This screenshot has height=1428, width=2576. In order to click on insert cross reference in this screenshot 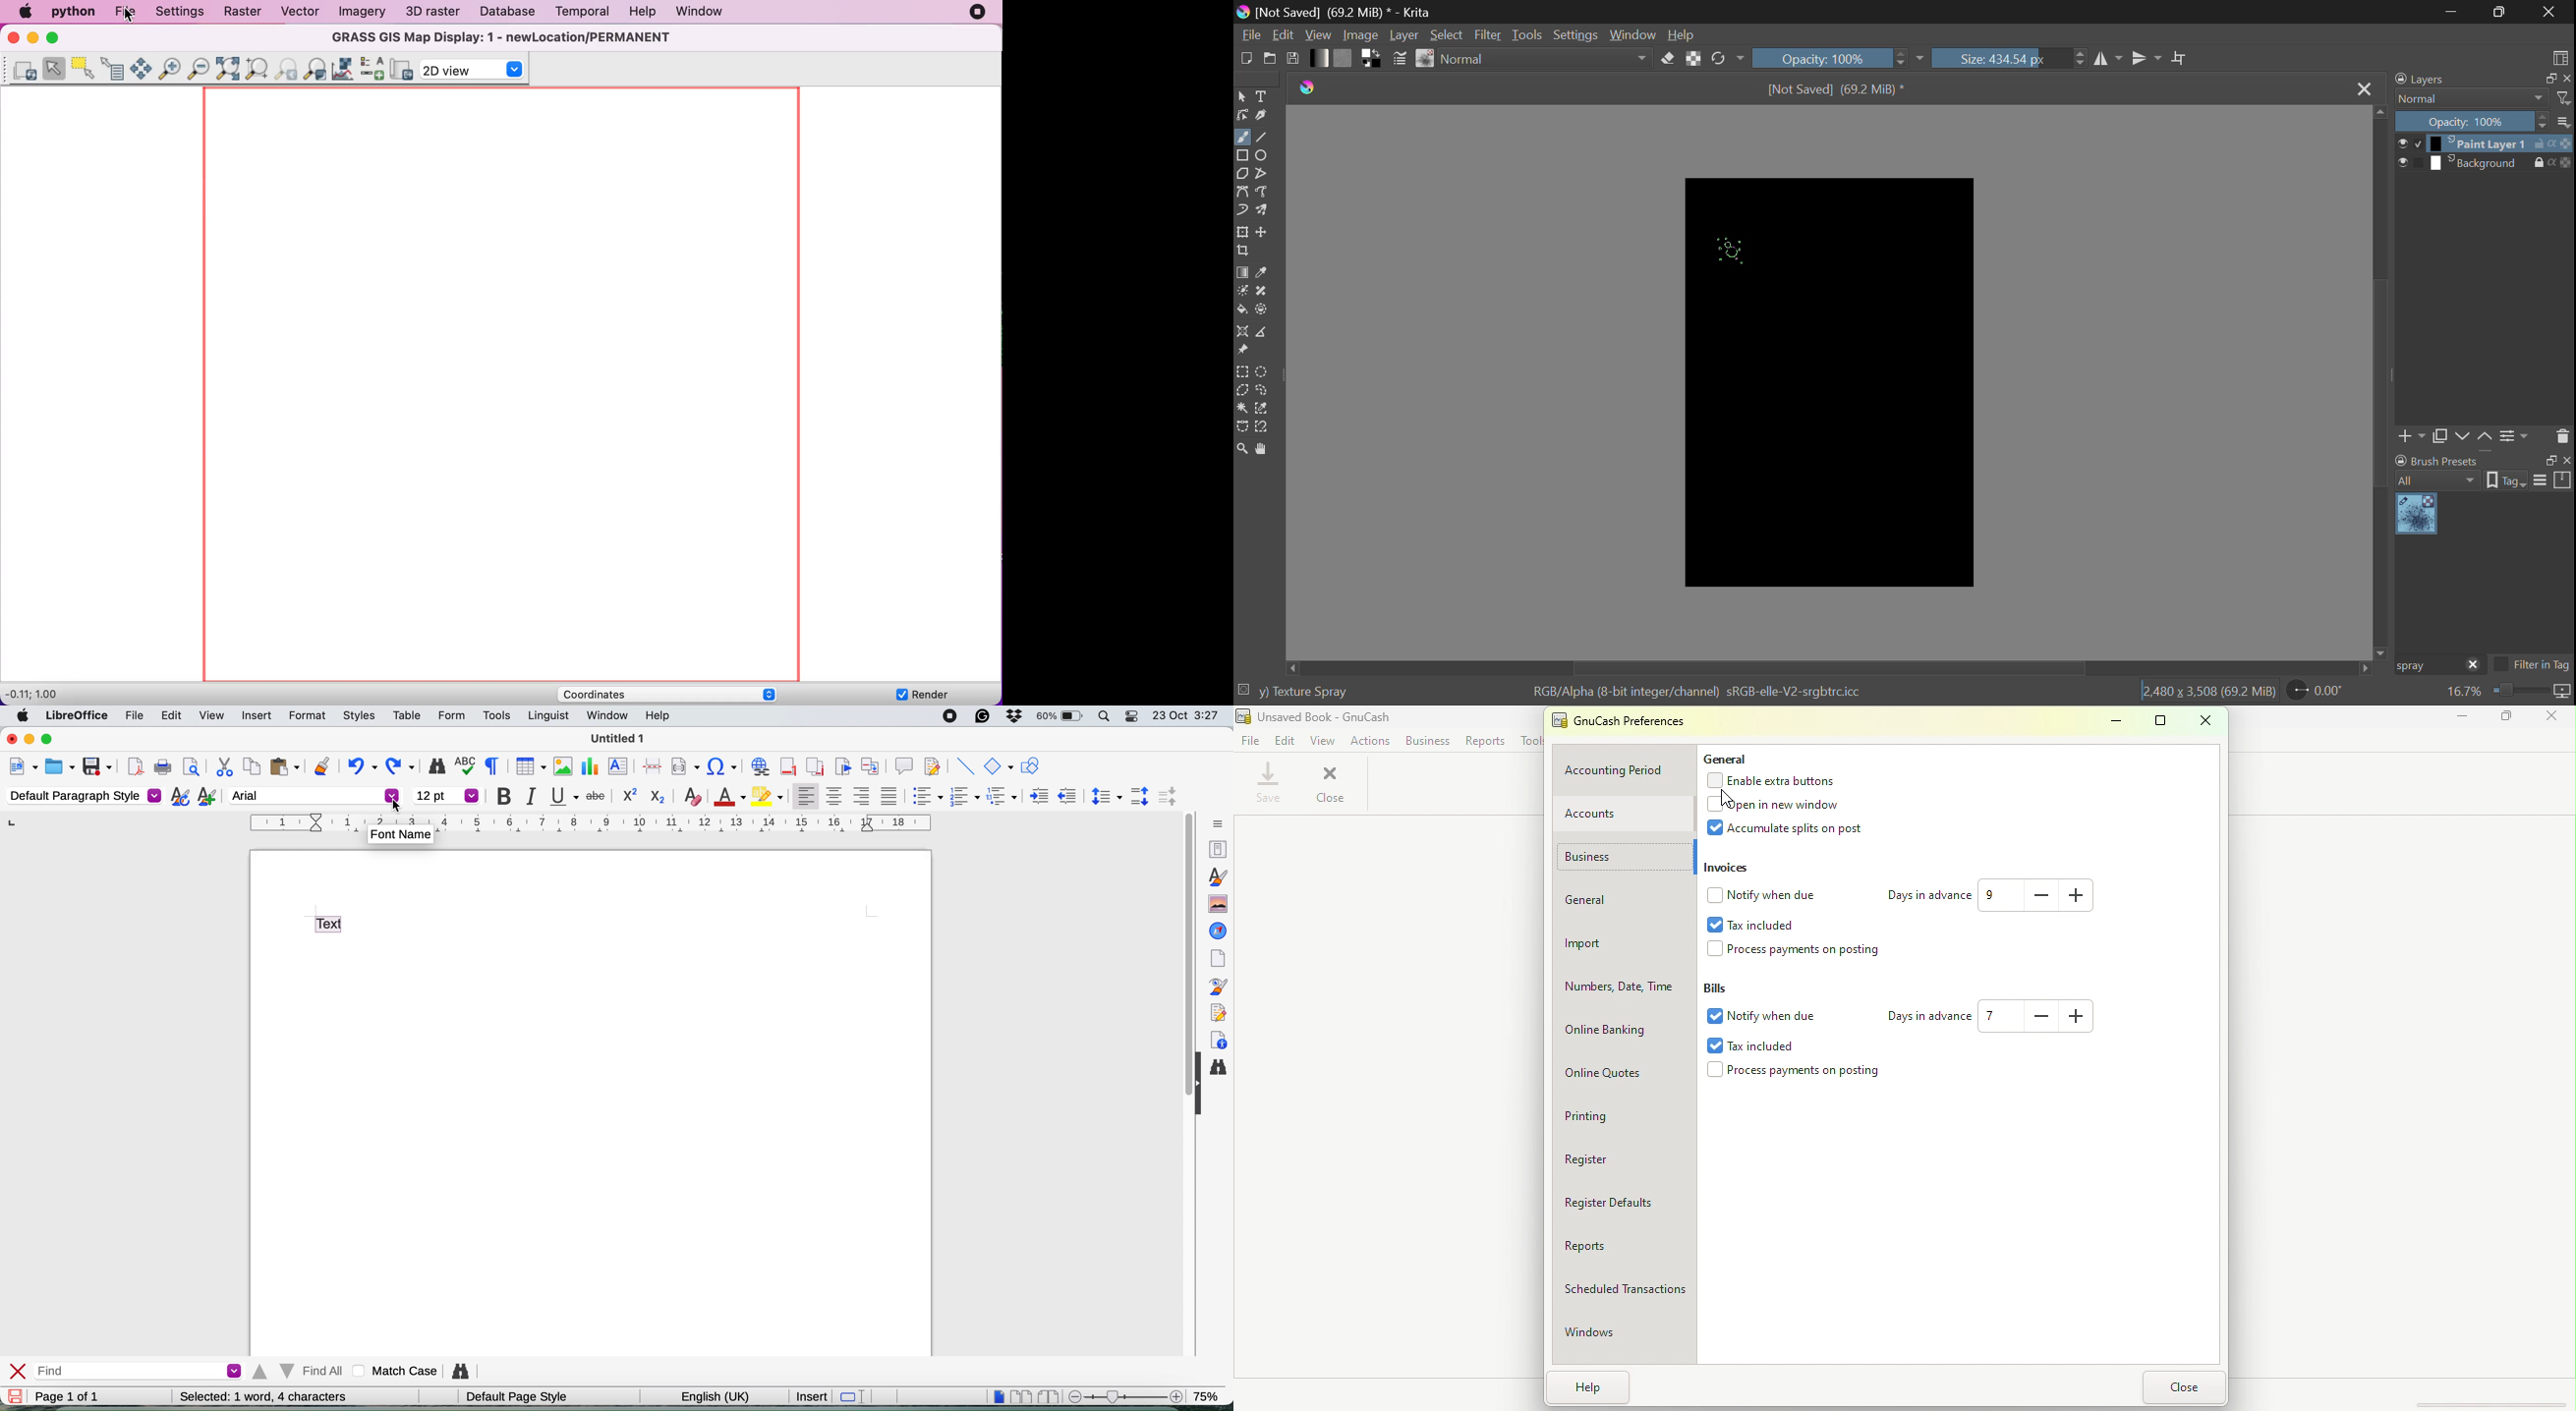, I will do `click(872, 767)`.